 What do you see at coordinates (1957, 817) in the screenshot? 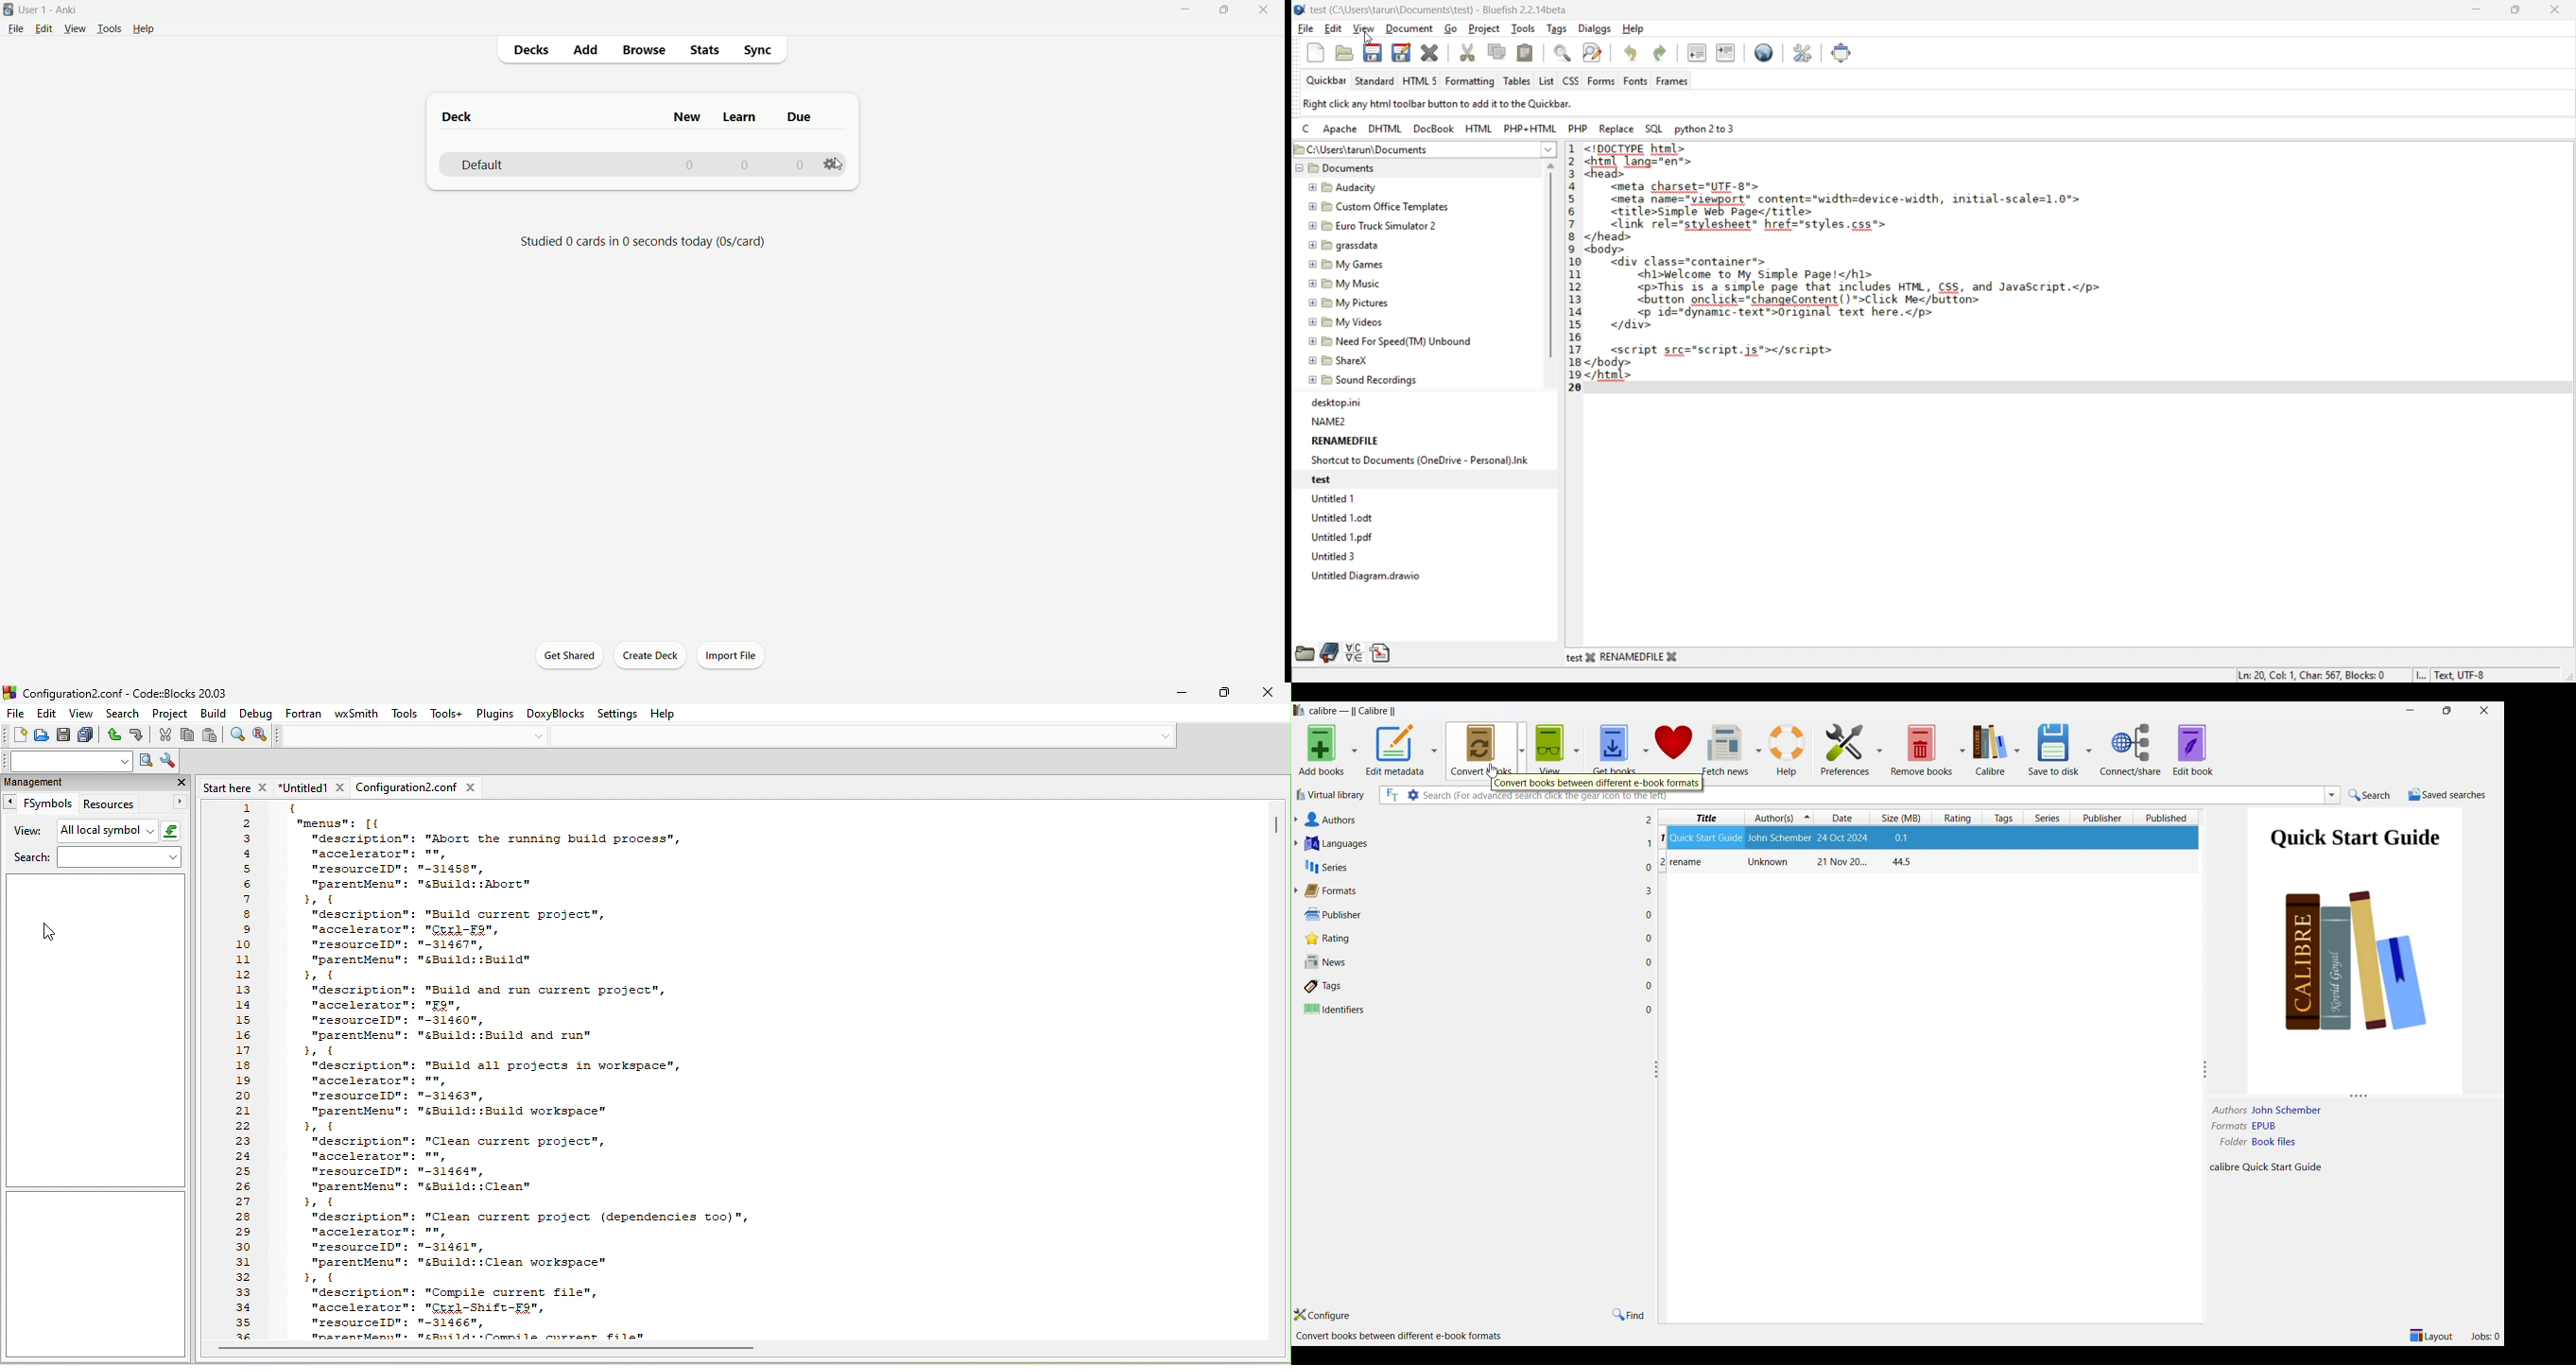
I see `Rating column` at bounding box center [1957, 817].